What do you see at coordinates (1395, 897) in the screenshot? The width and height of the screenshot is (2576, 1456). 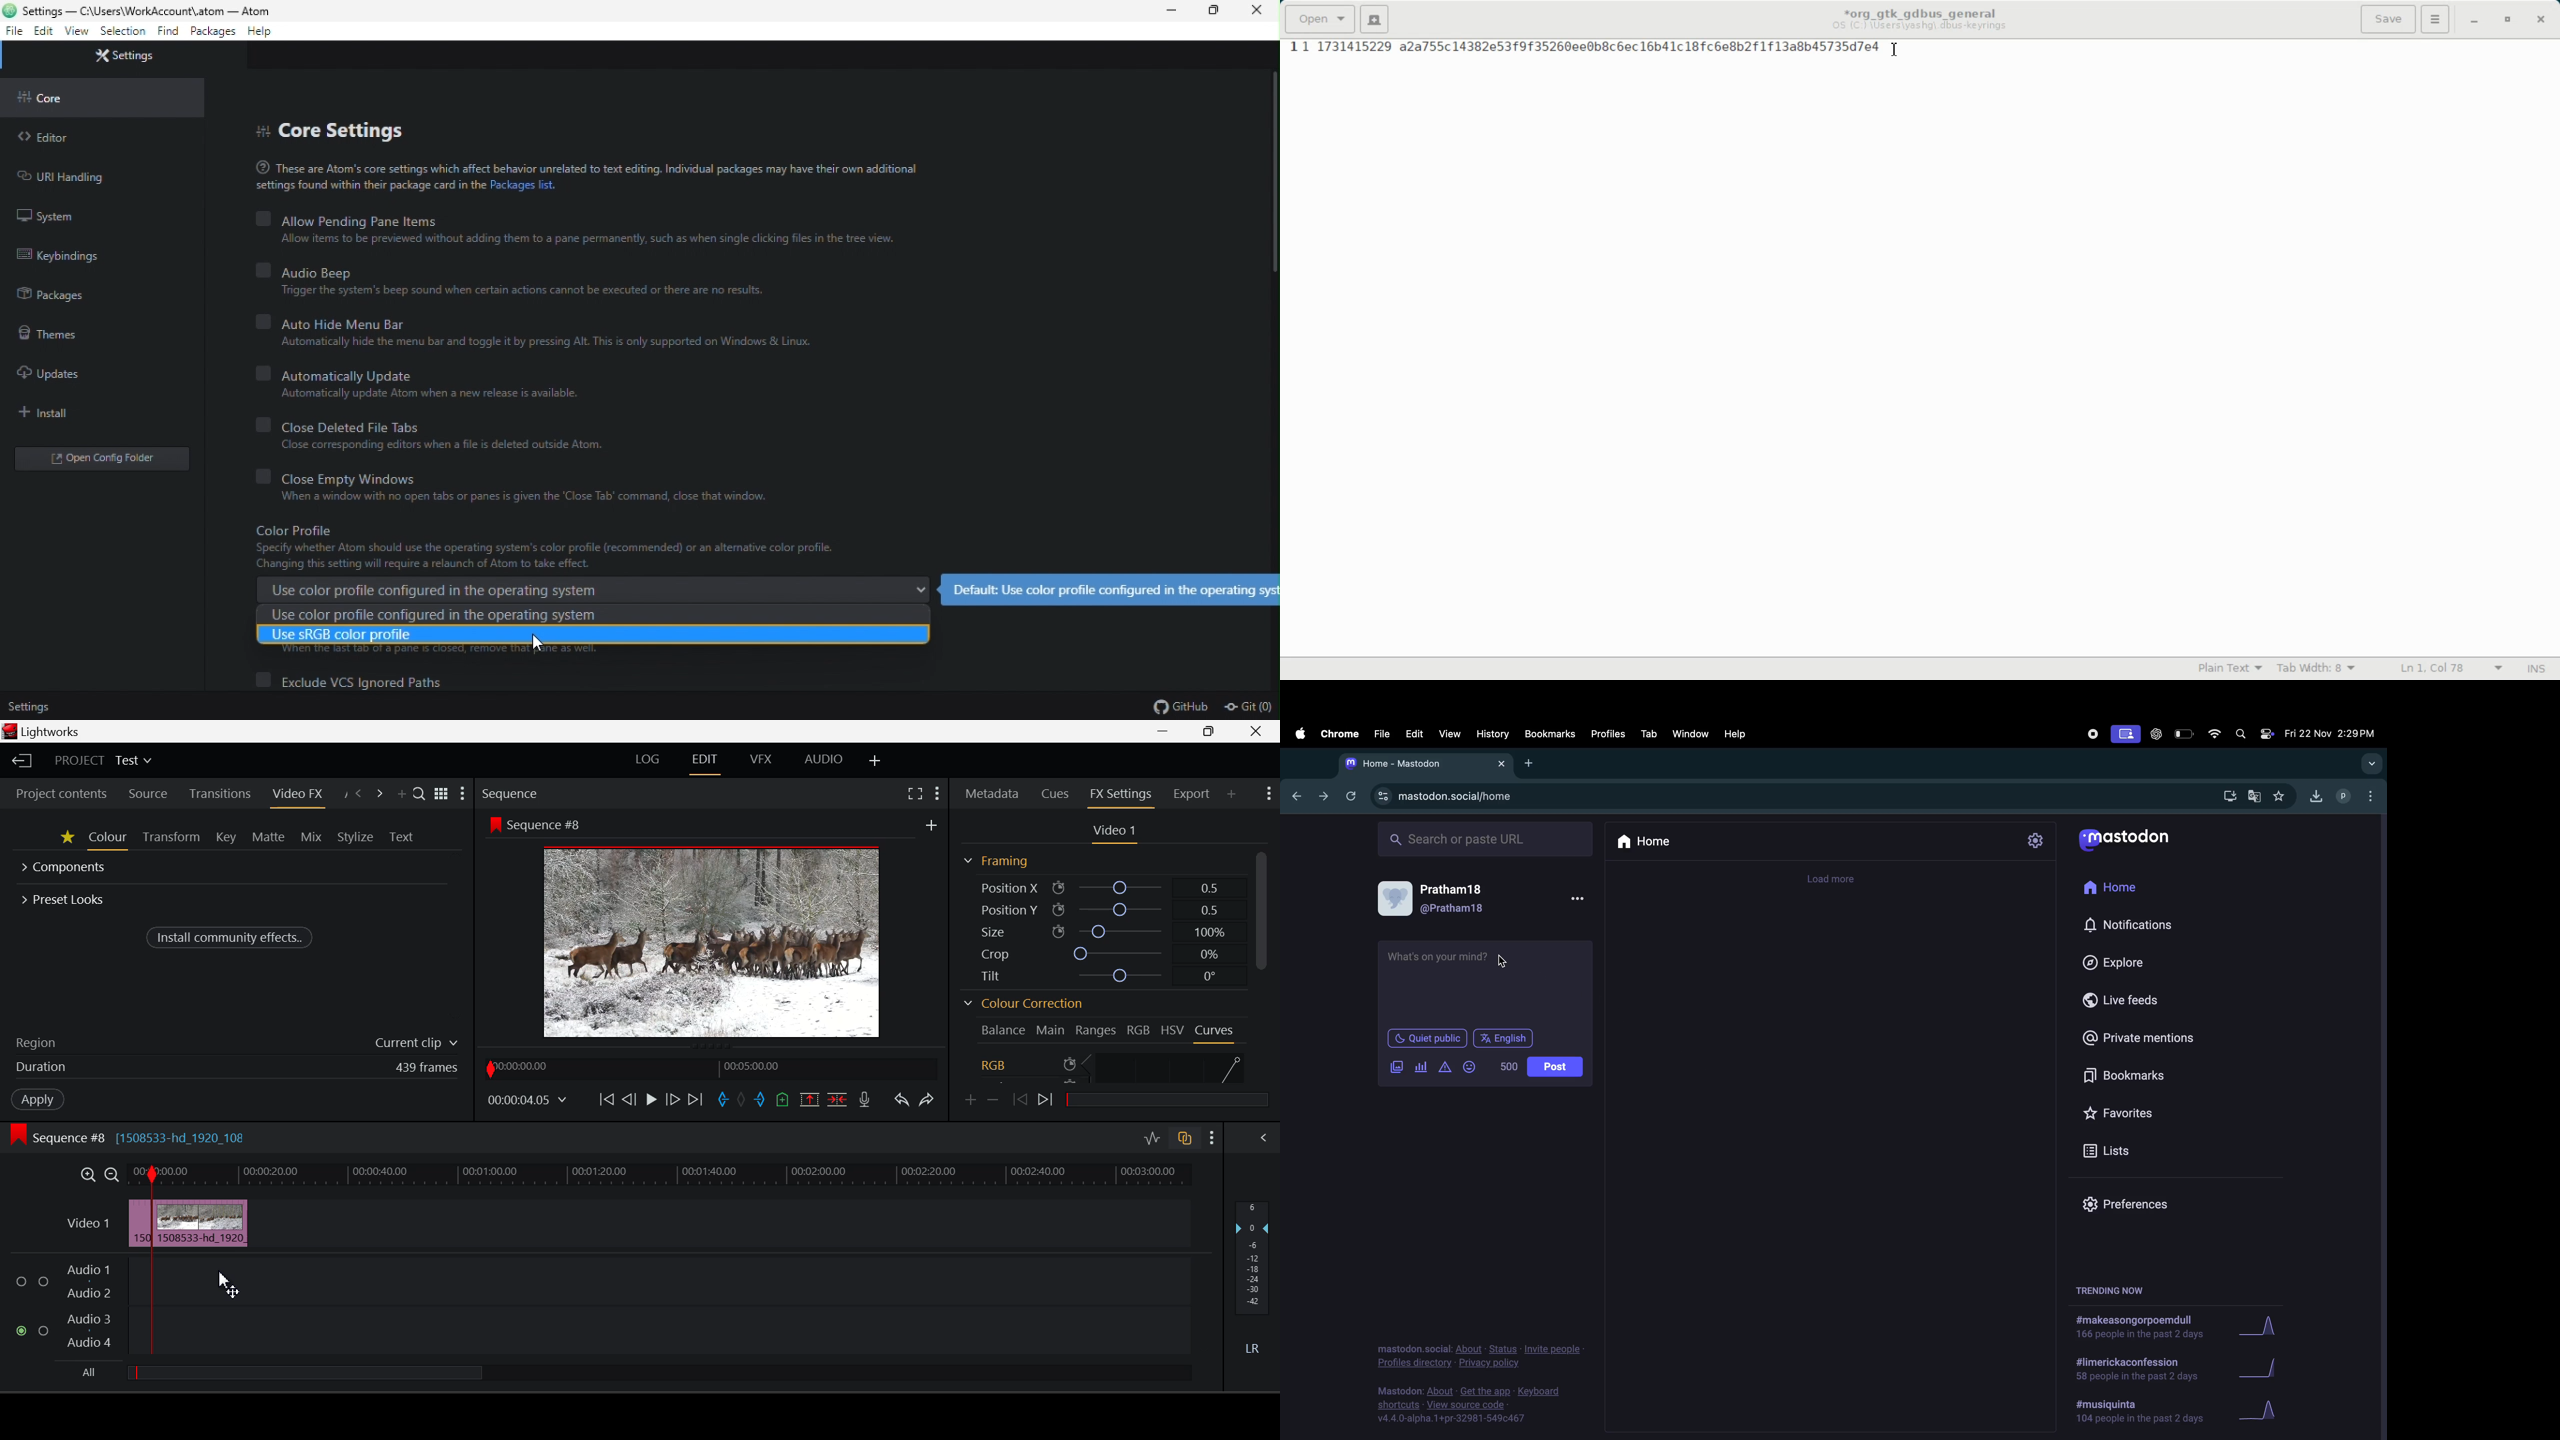 I see `display picture` at bounding box center [1395, 897].